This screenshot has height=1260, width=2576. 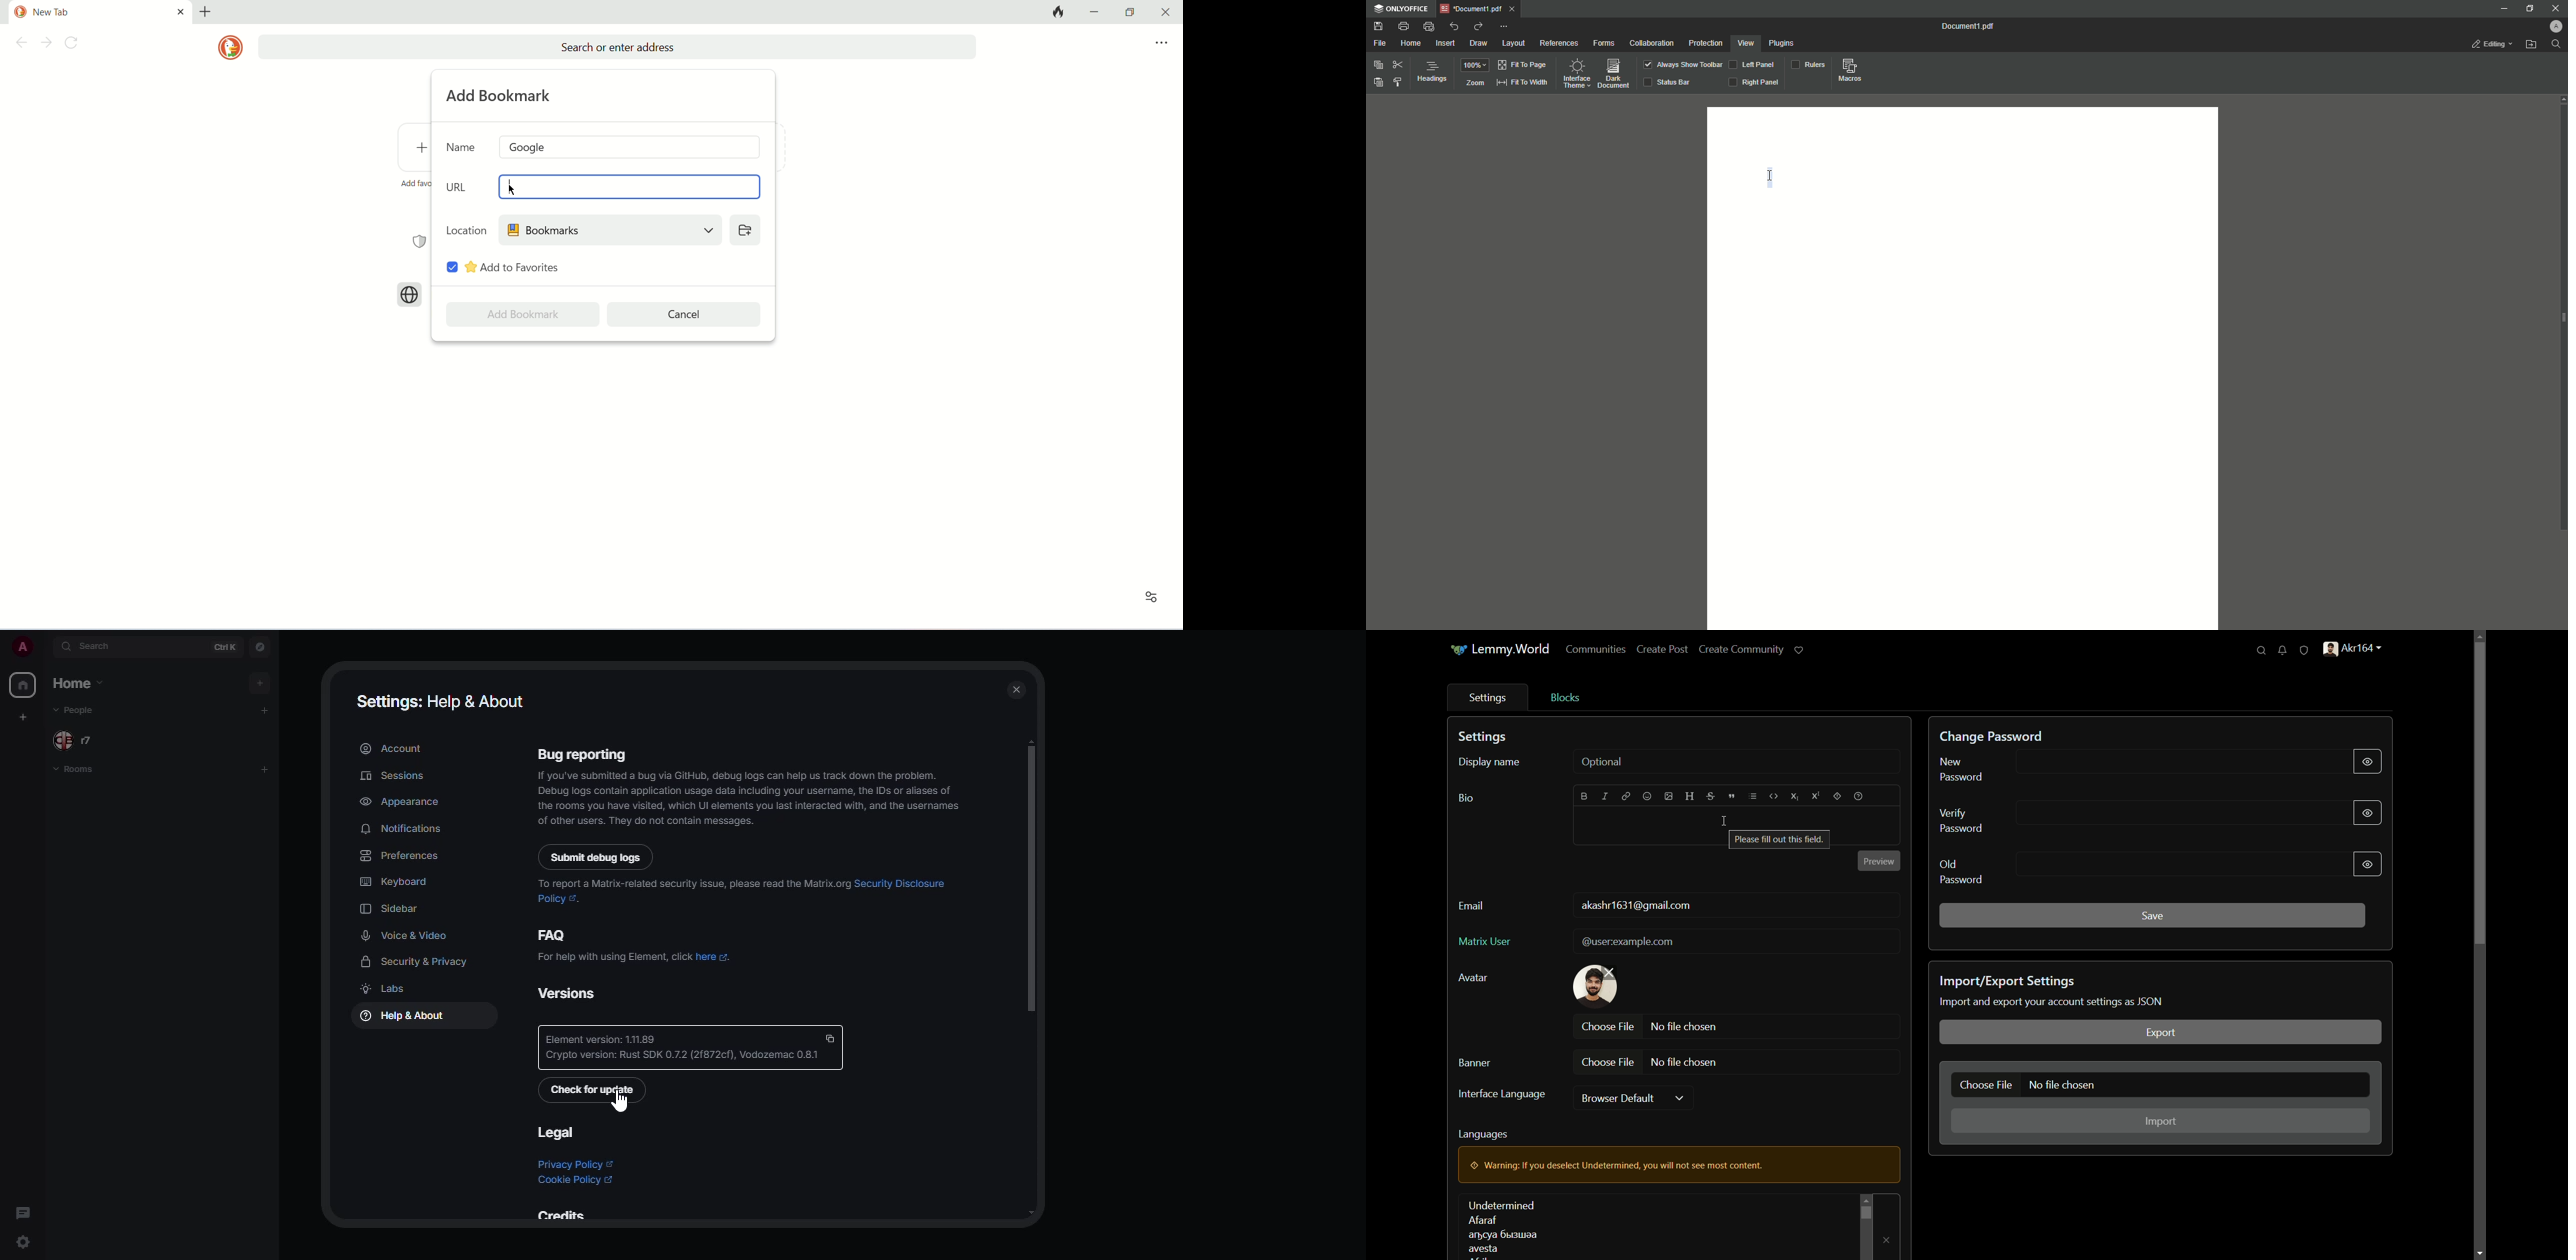 I want to click on labs, so click(x=390, y=988).